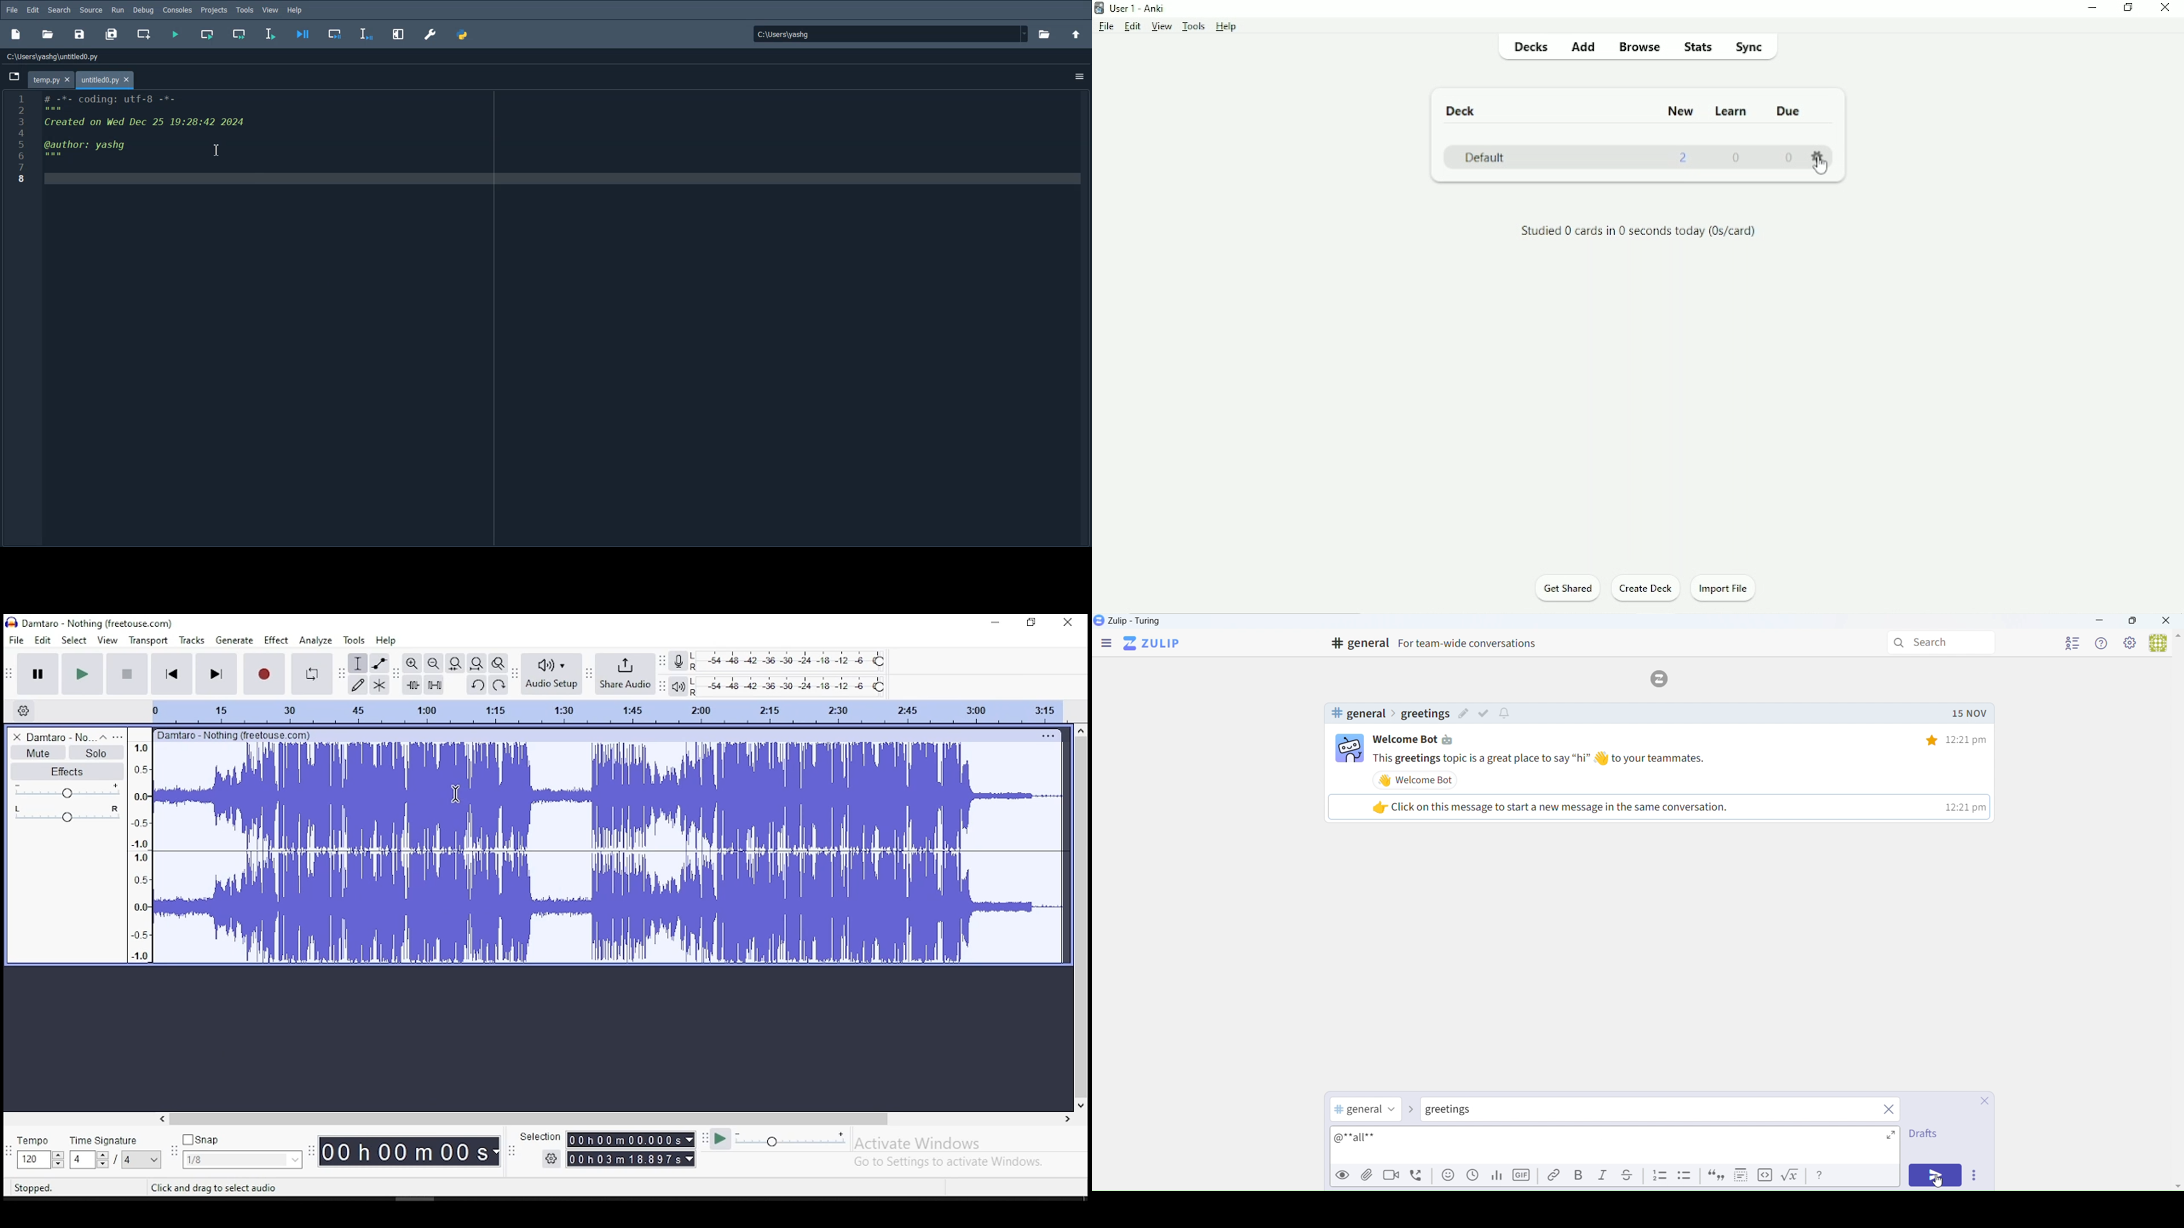 The height and width of the screenshot is (1232, 2184). Describe the element at coordinates (791, 686) in the screenshot. I see `playback level` at that location.